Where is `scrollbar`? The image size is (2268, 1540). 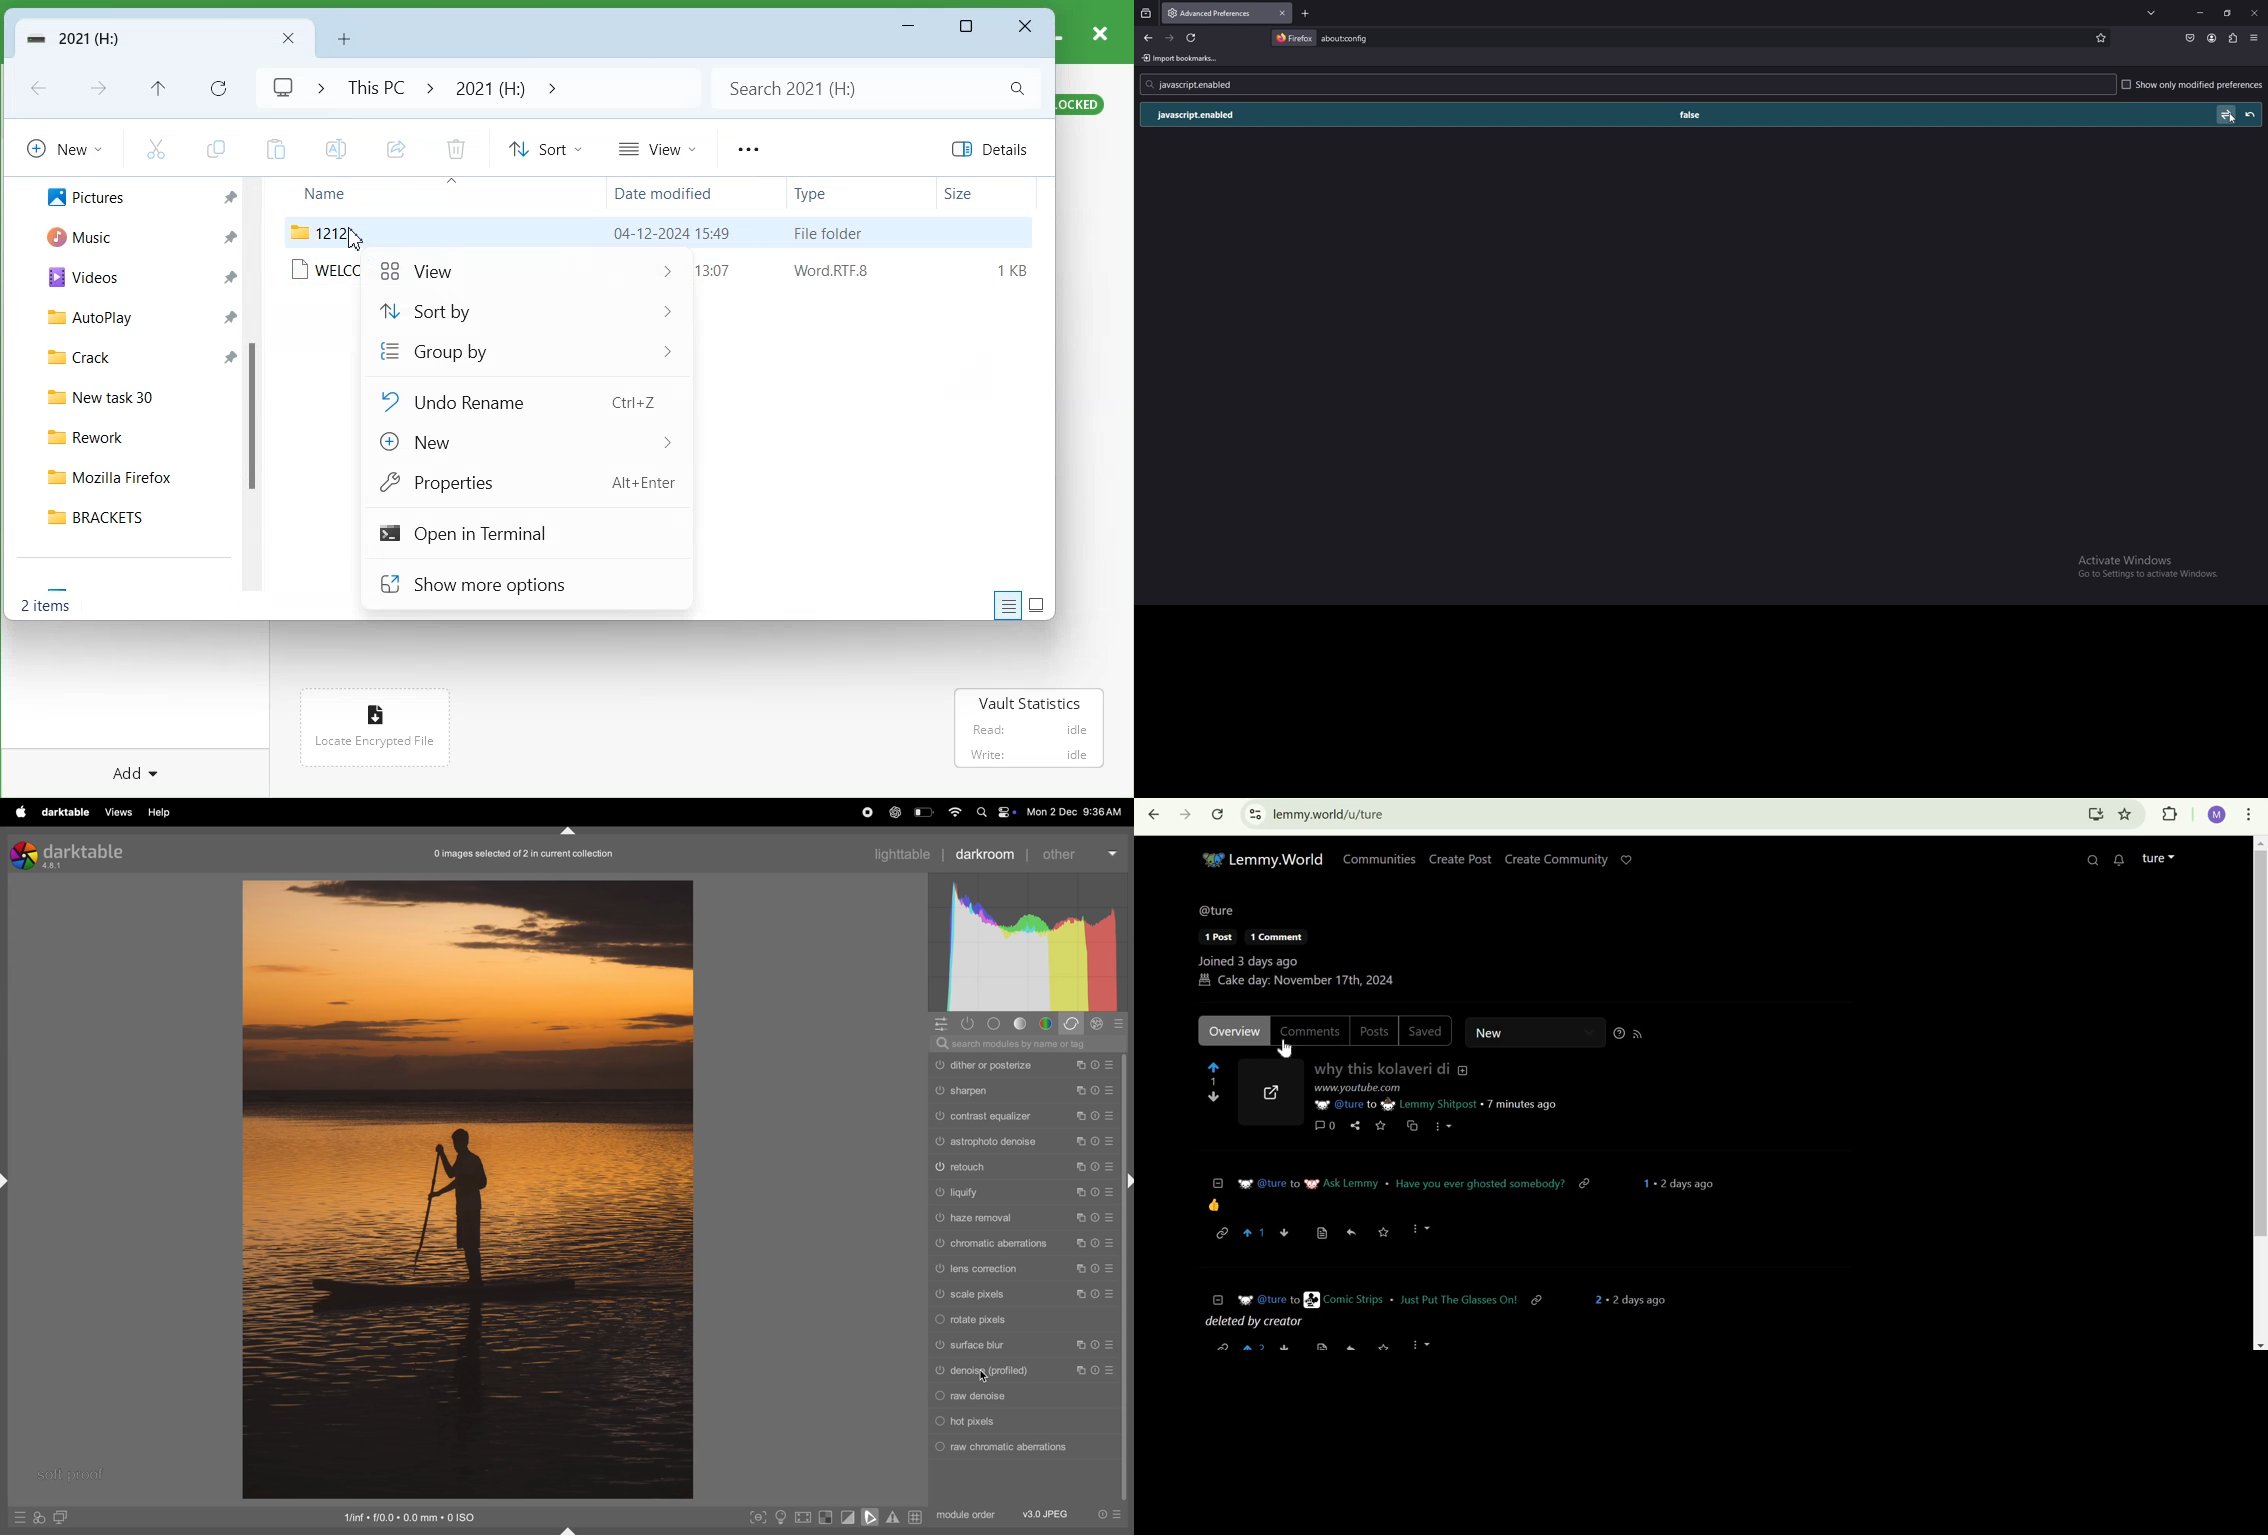
scrollbar is located at coordinates (255, 384).